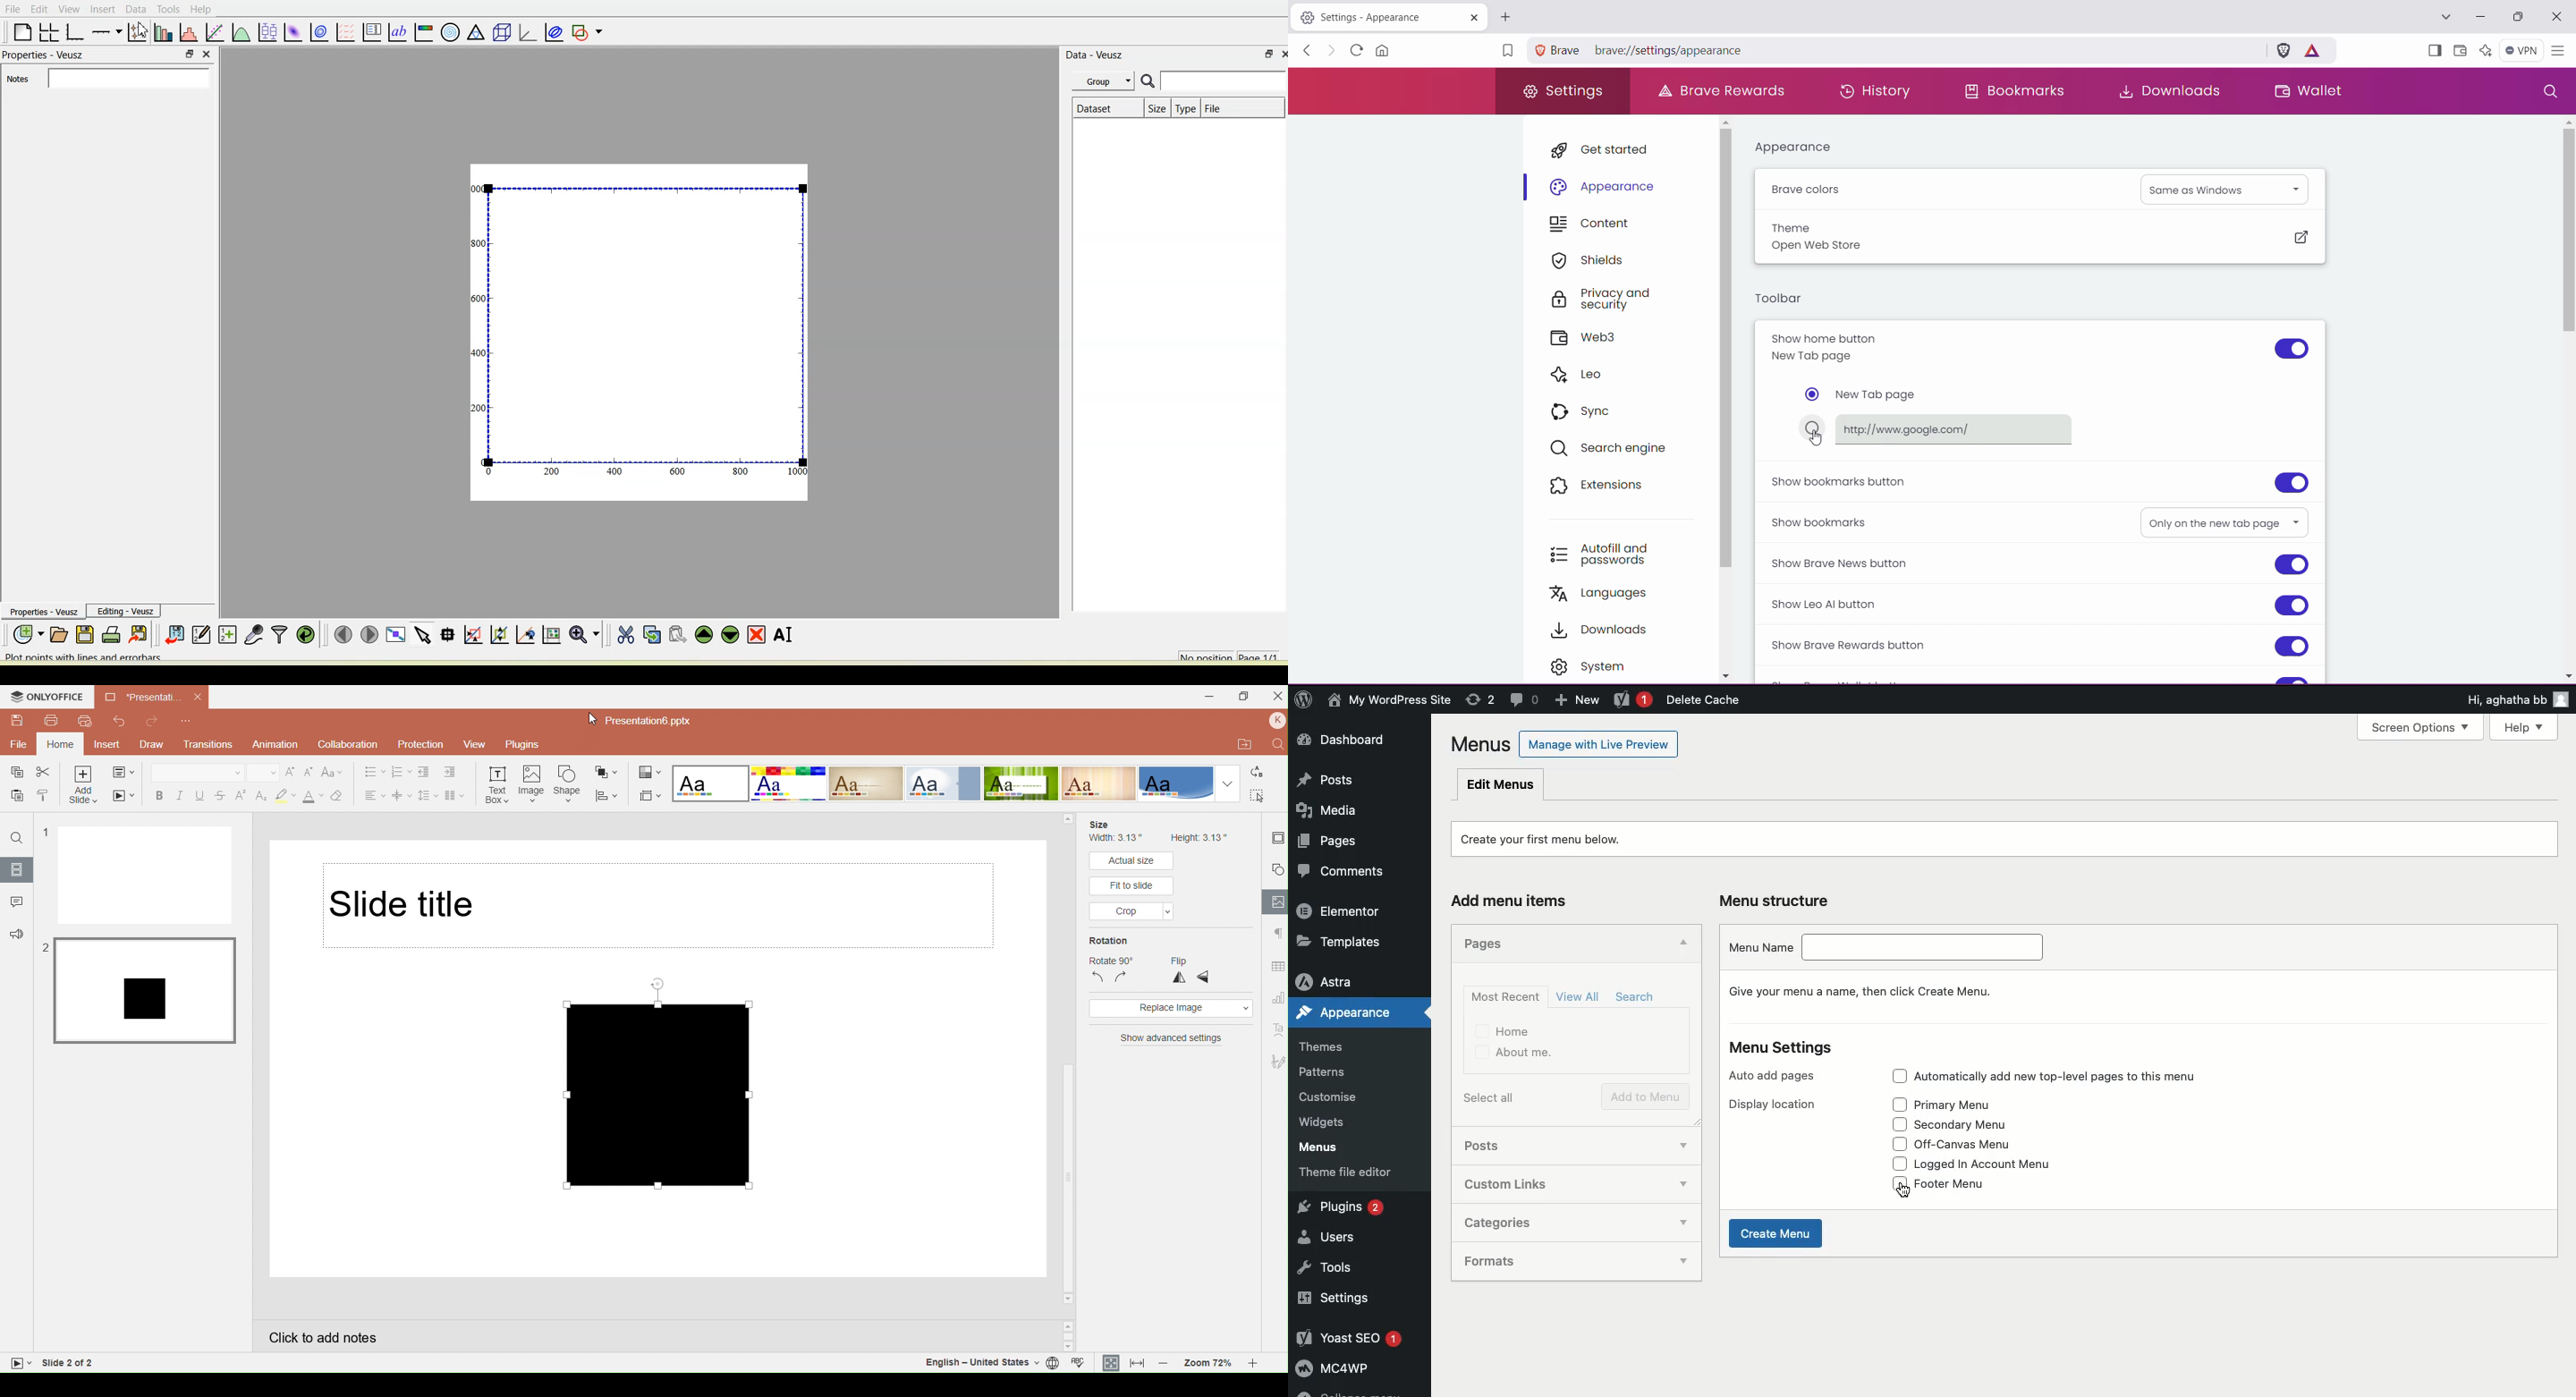  What do you see at coordinates (1872, 90) in the screenshot?
I see `History` at bounding box center [1872, 90].